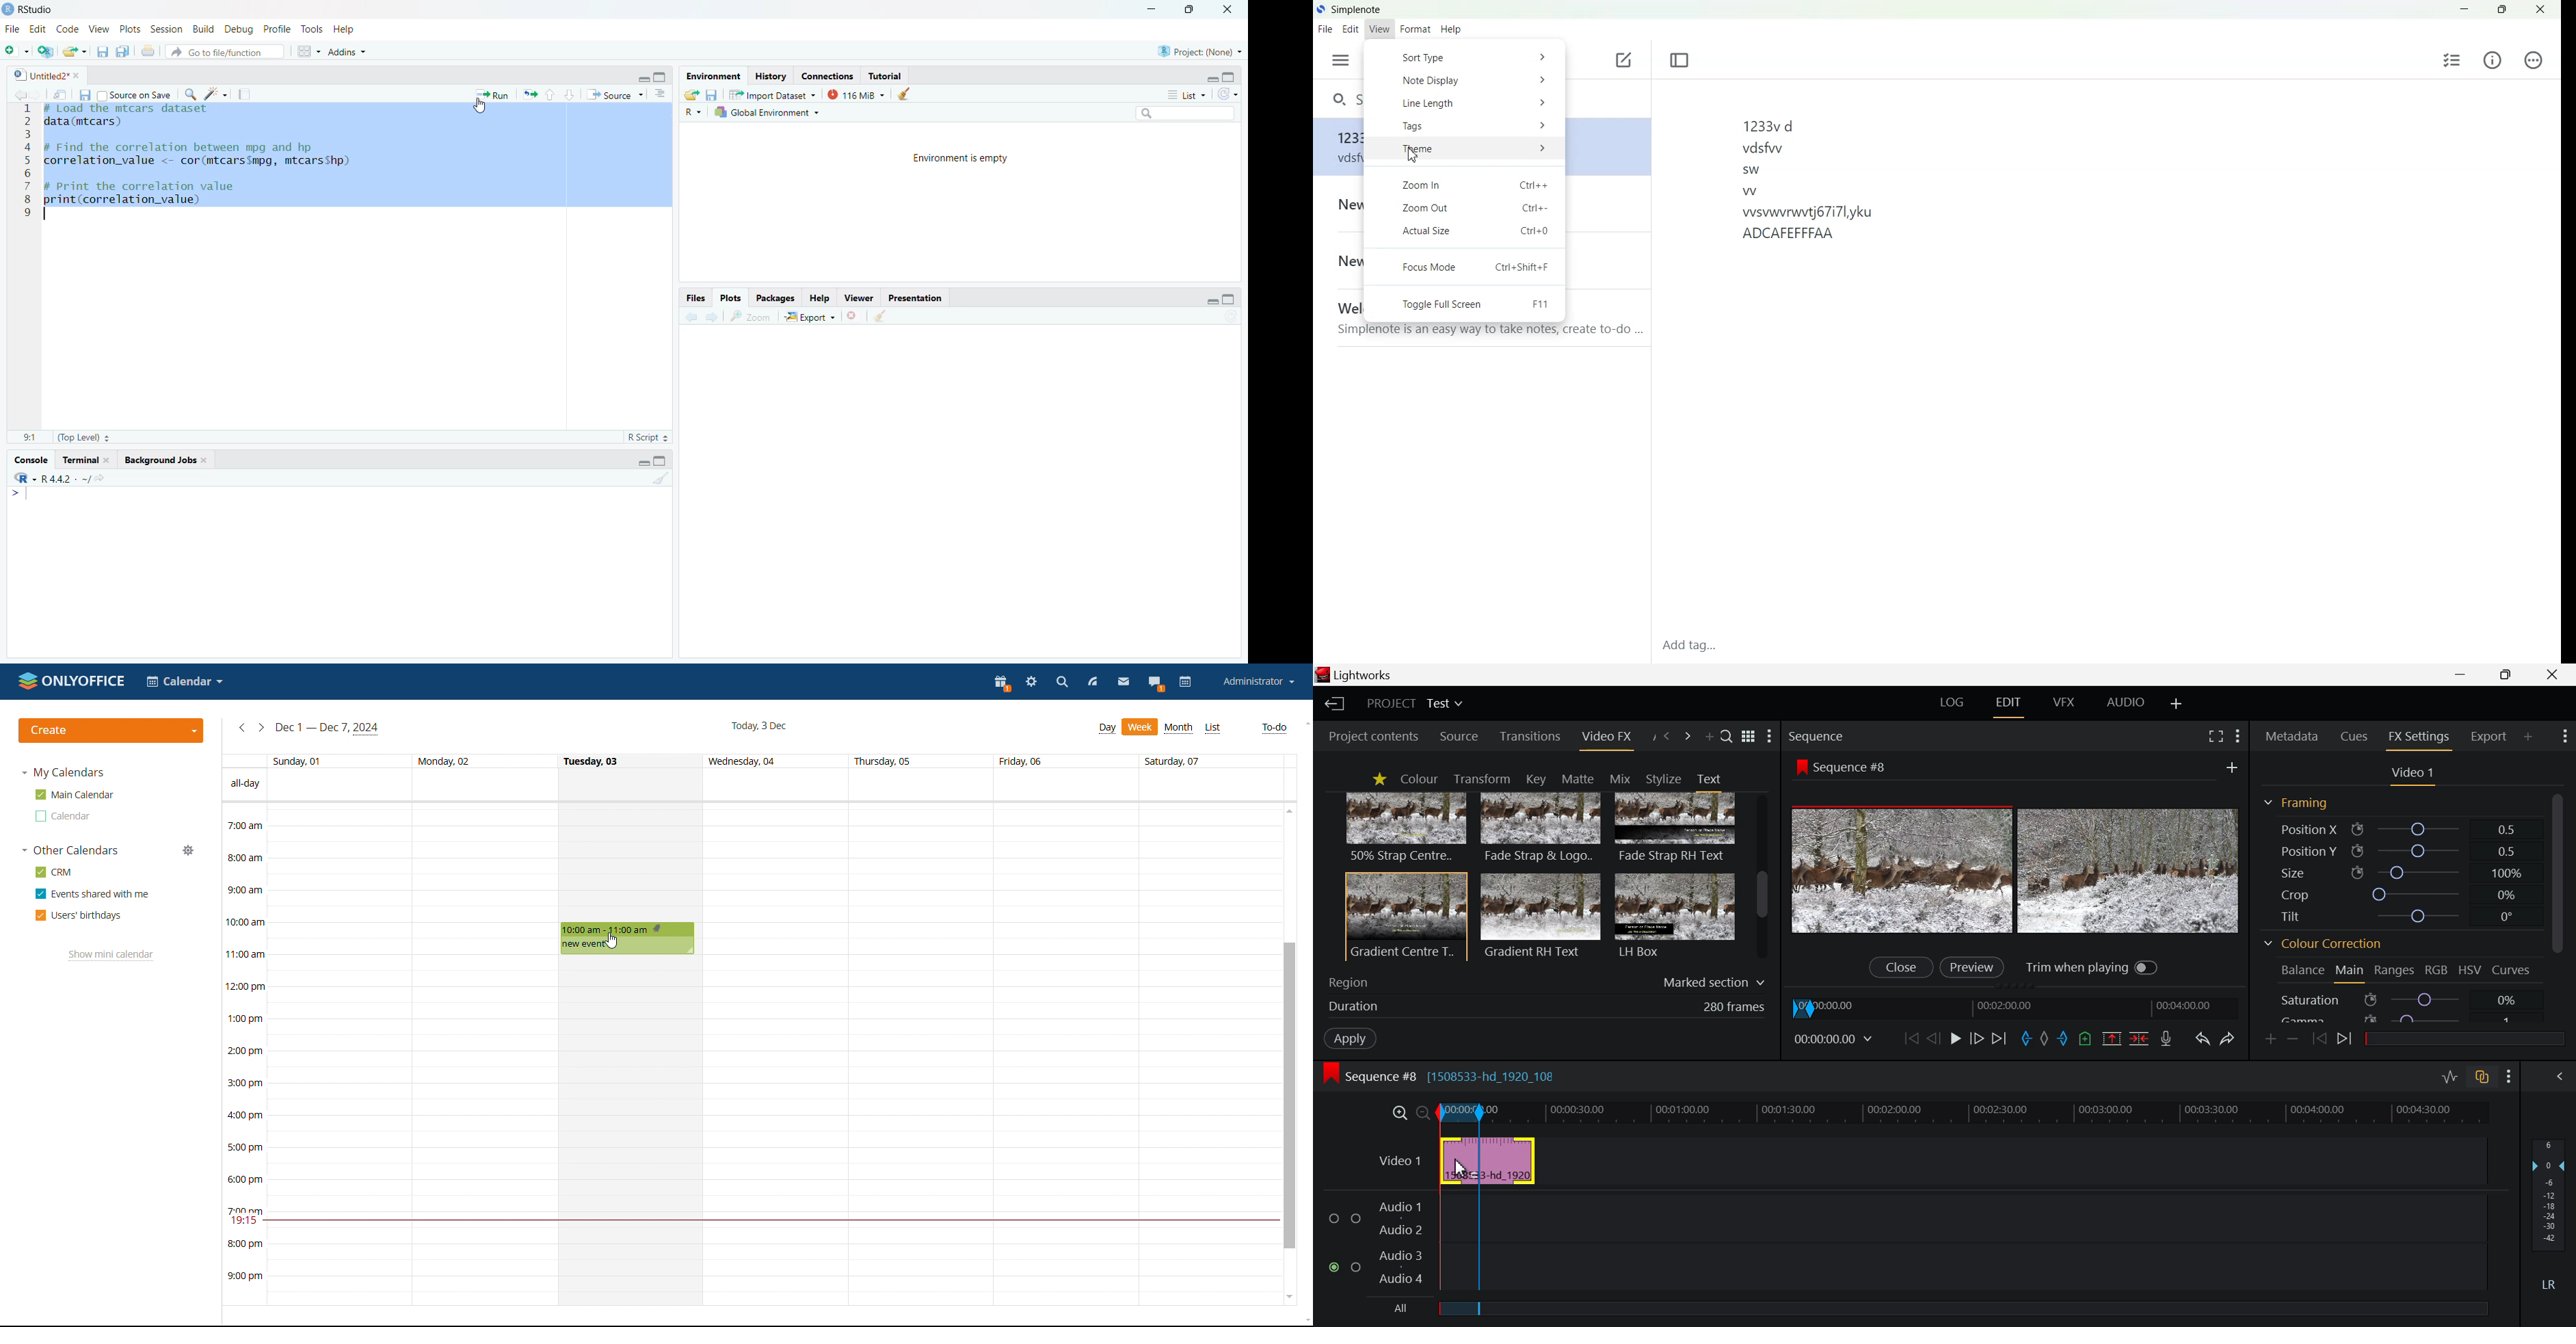 The width and height of the screenshot is (2576, 1344). What do you see at coordinates (909, 94) in the screenshot?
I see `Clear console (Ctrl +L)` at bounding box center [909, 94].